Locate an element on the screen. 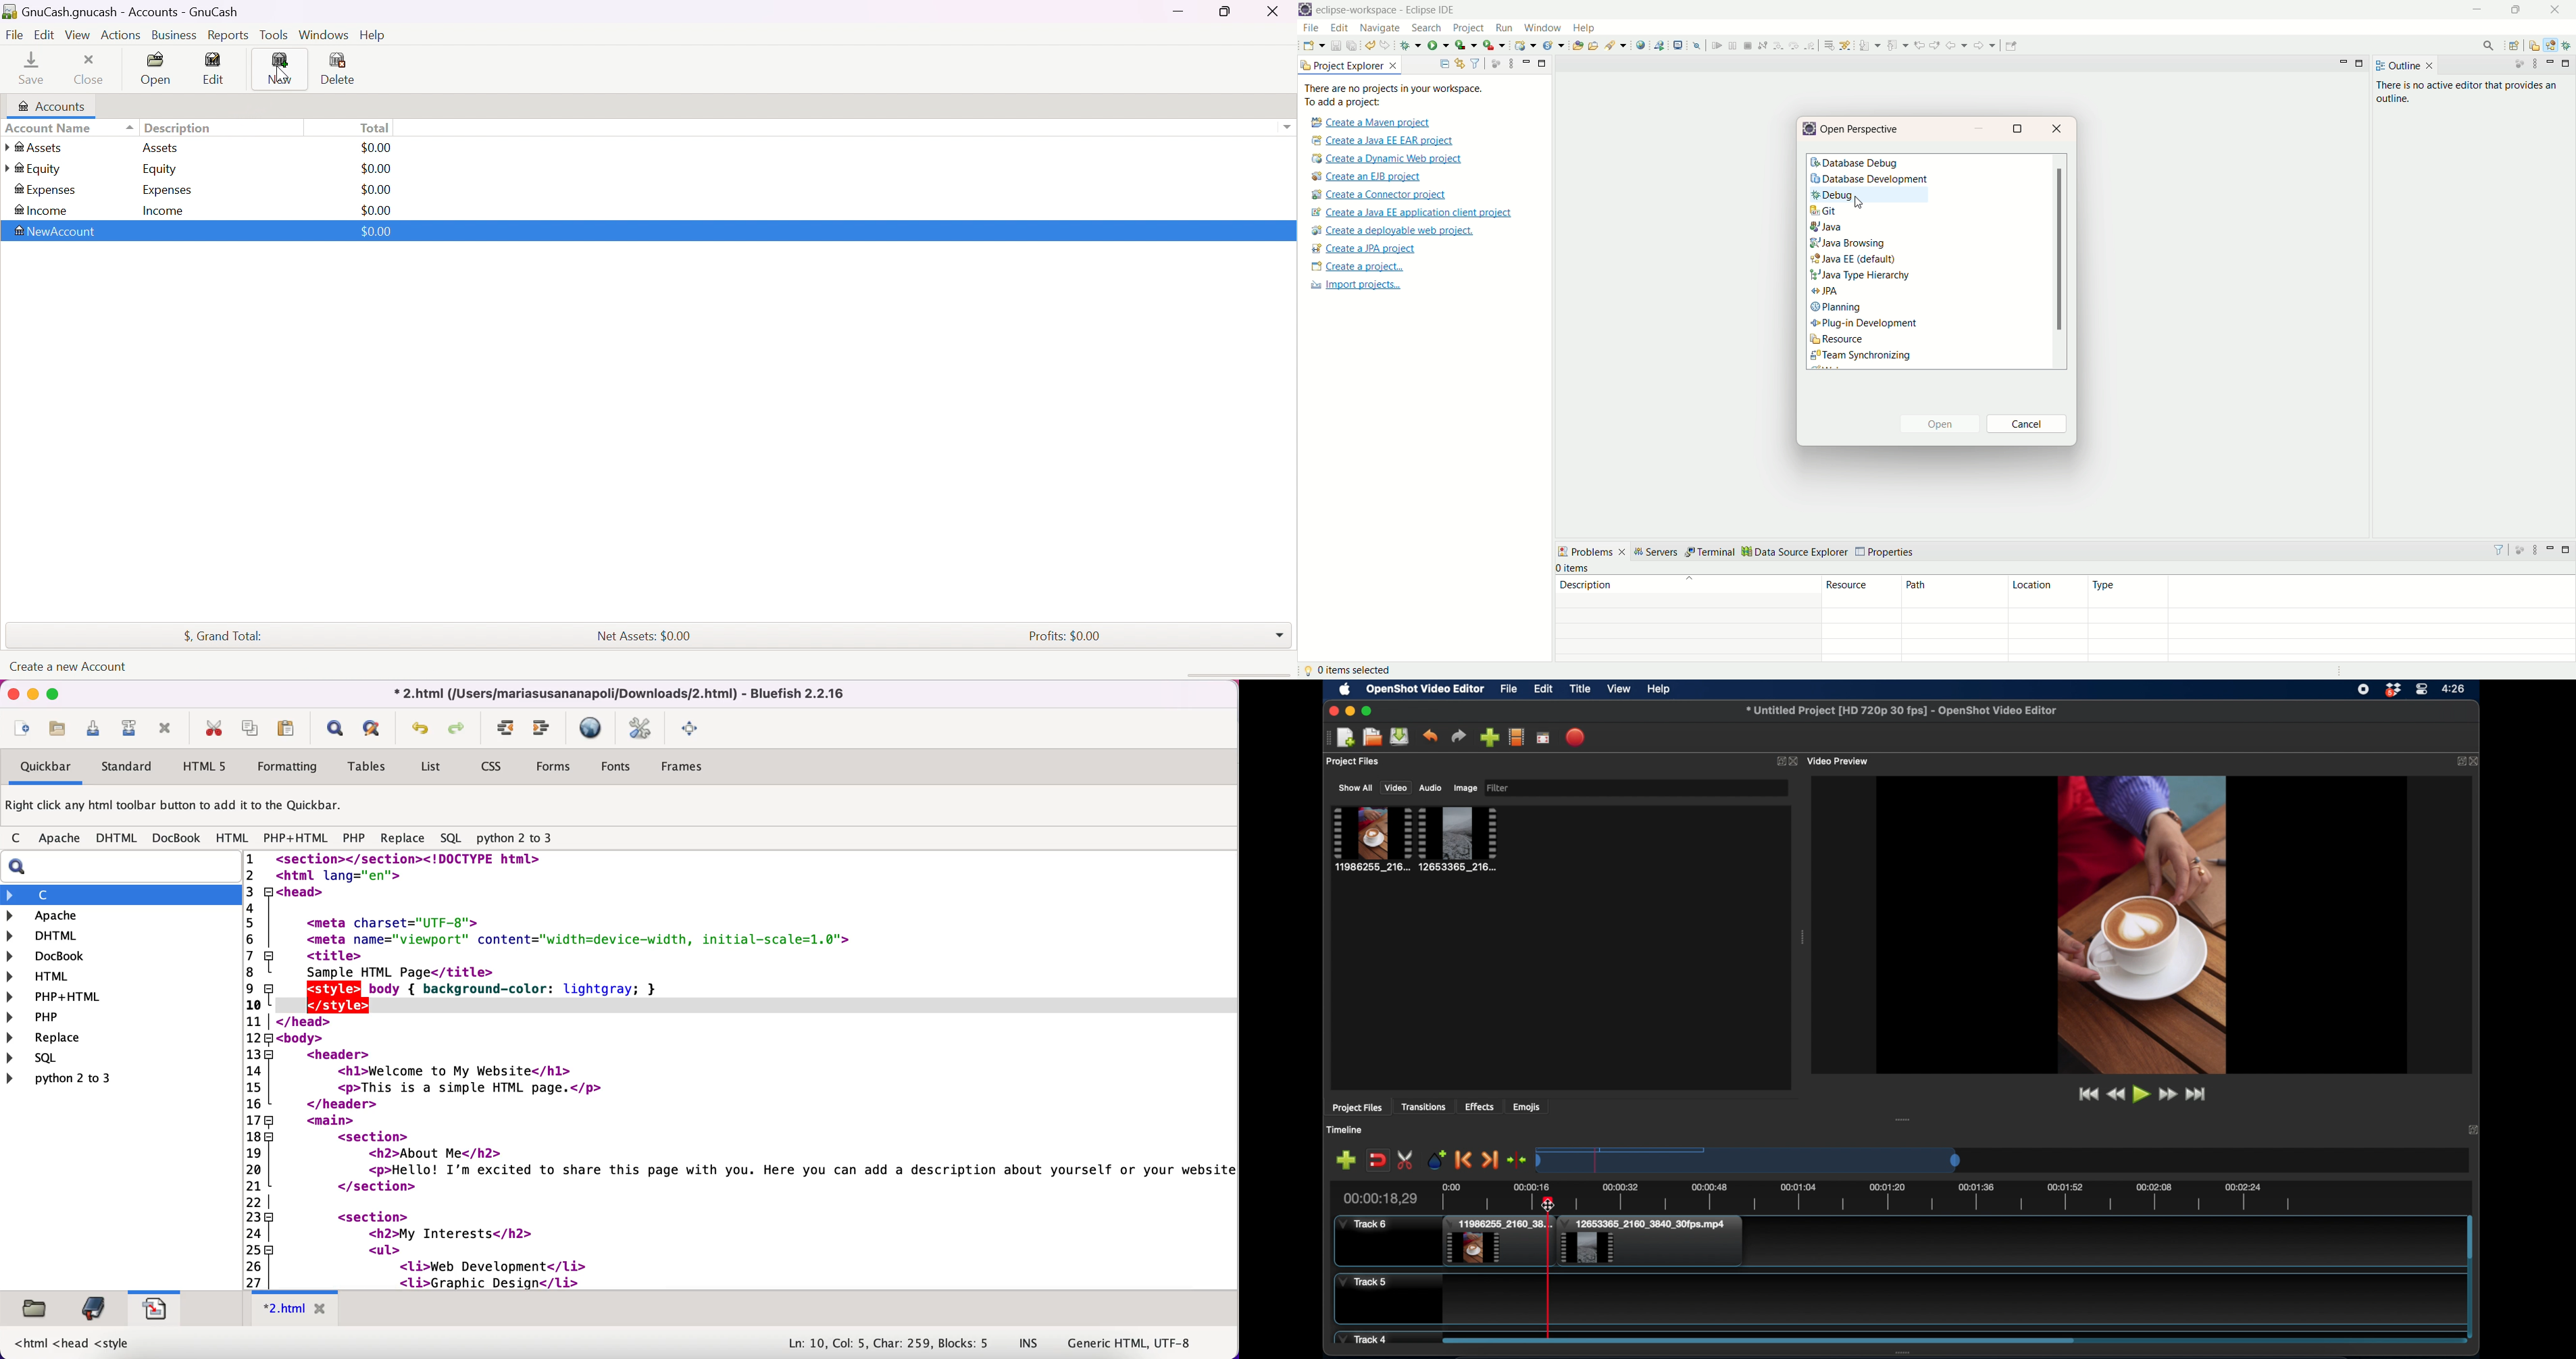 This screenshot has height=1372, width=2576. Tools is located at coordinates (275, 35).